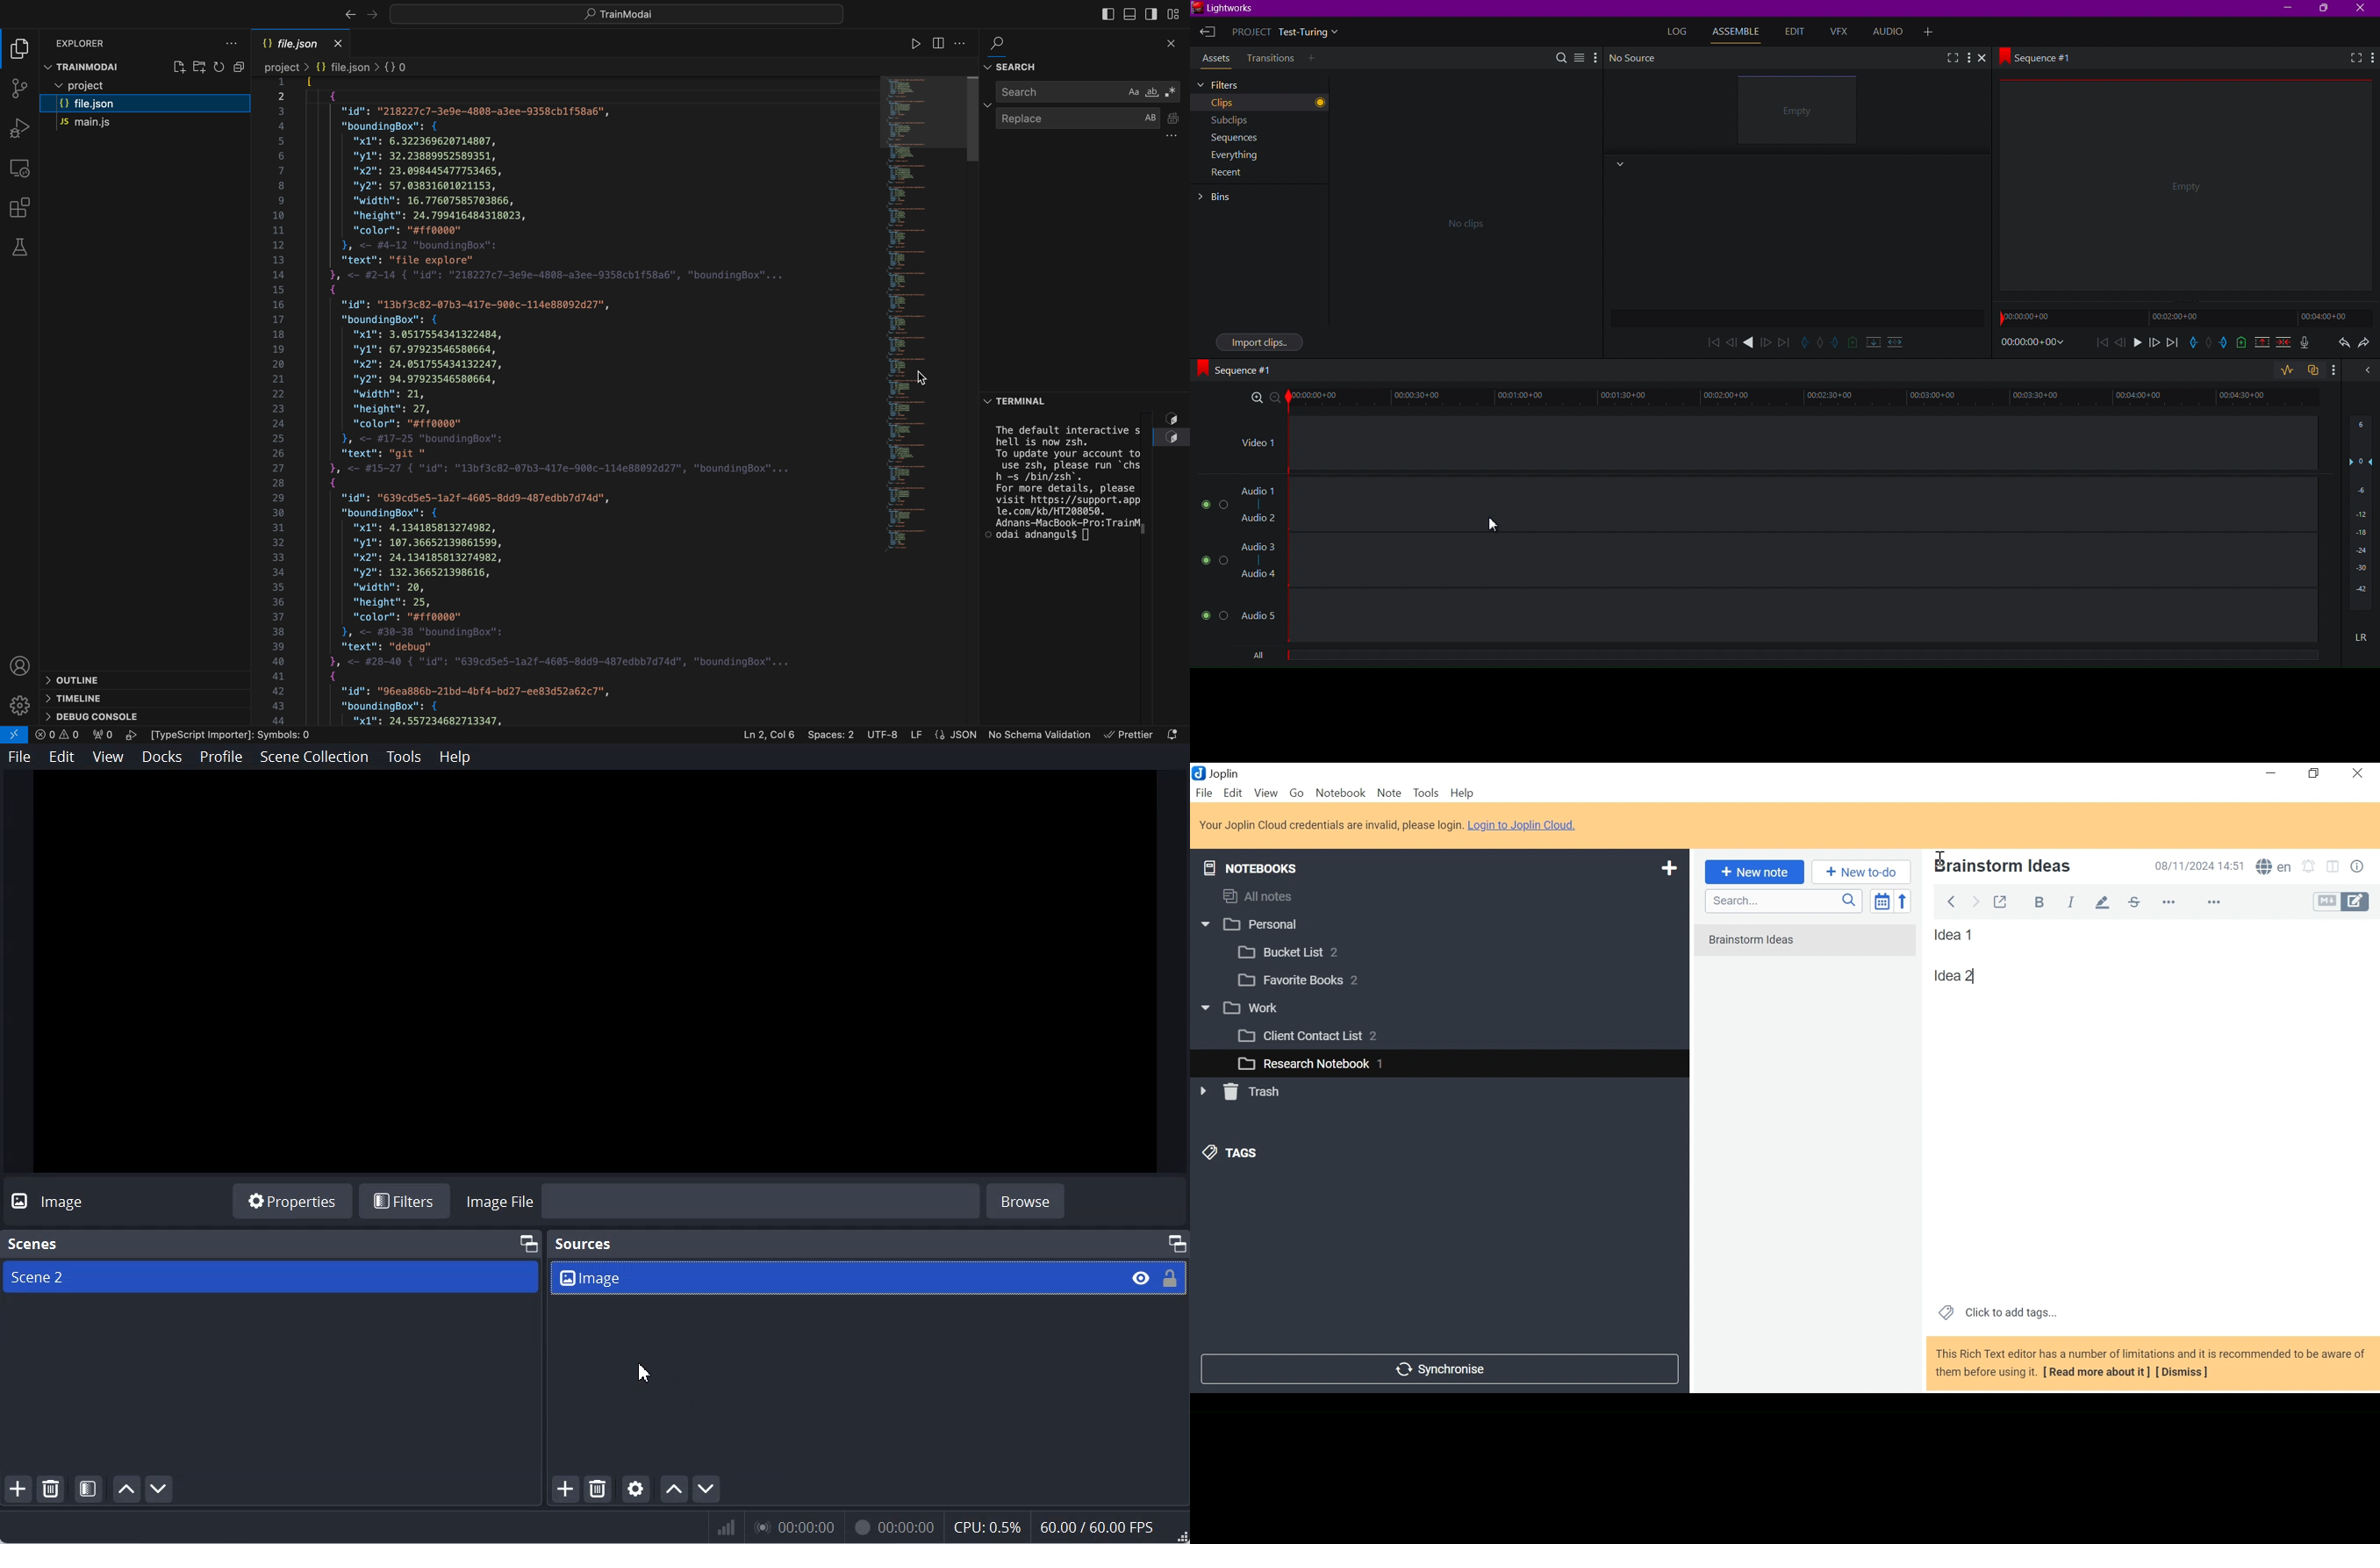 This screenshot has width=2380, height=1568. What do you see at coordinates (2196, 866) in the screenshot?
I see `Date and Time` at bounding box center [2196, 866].